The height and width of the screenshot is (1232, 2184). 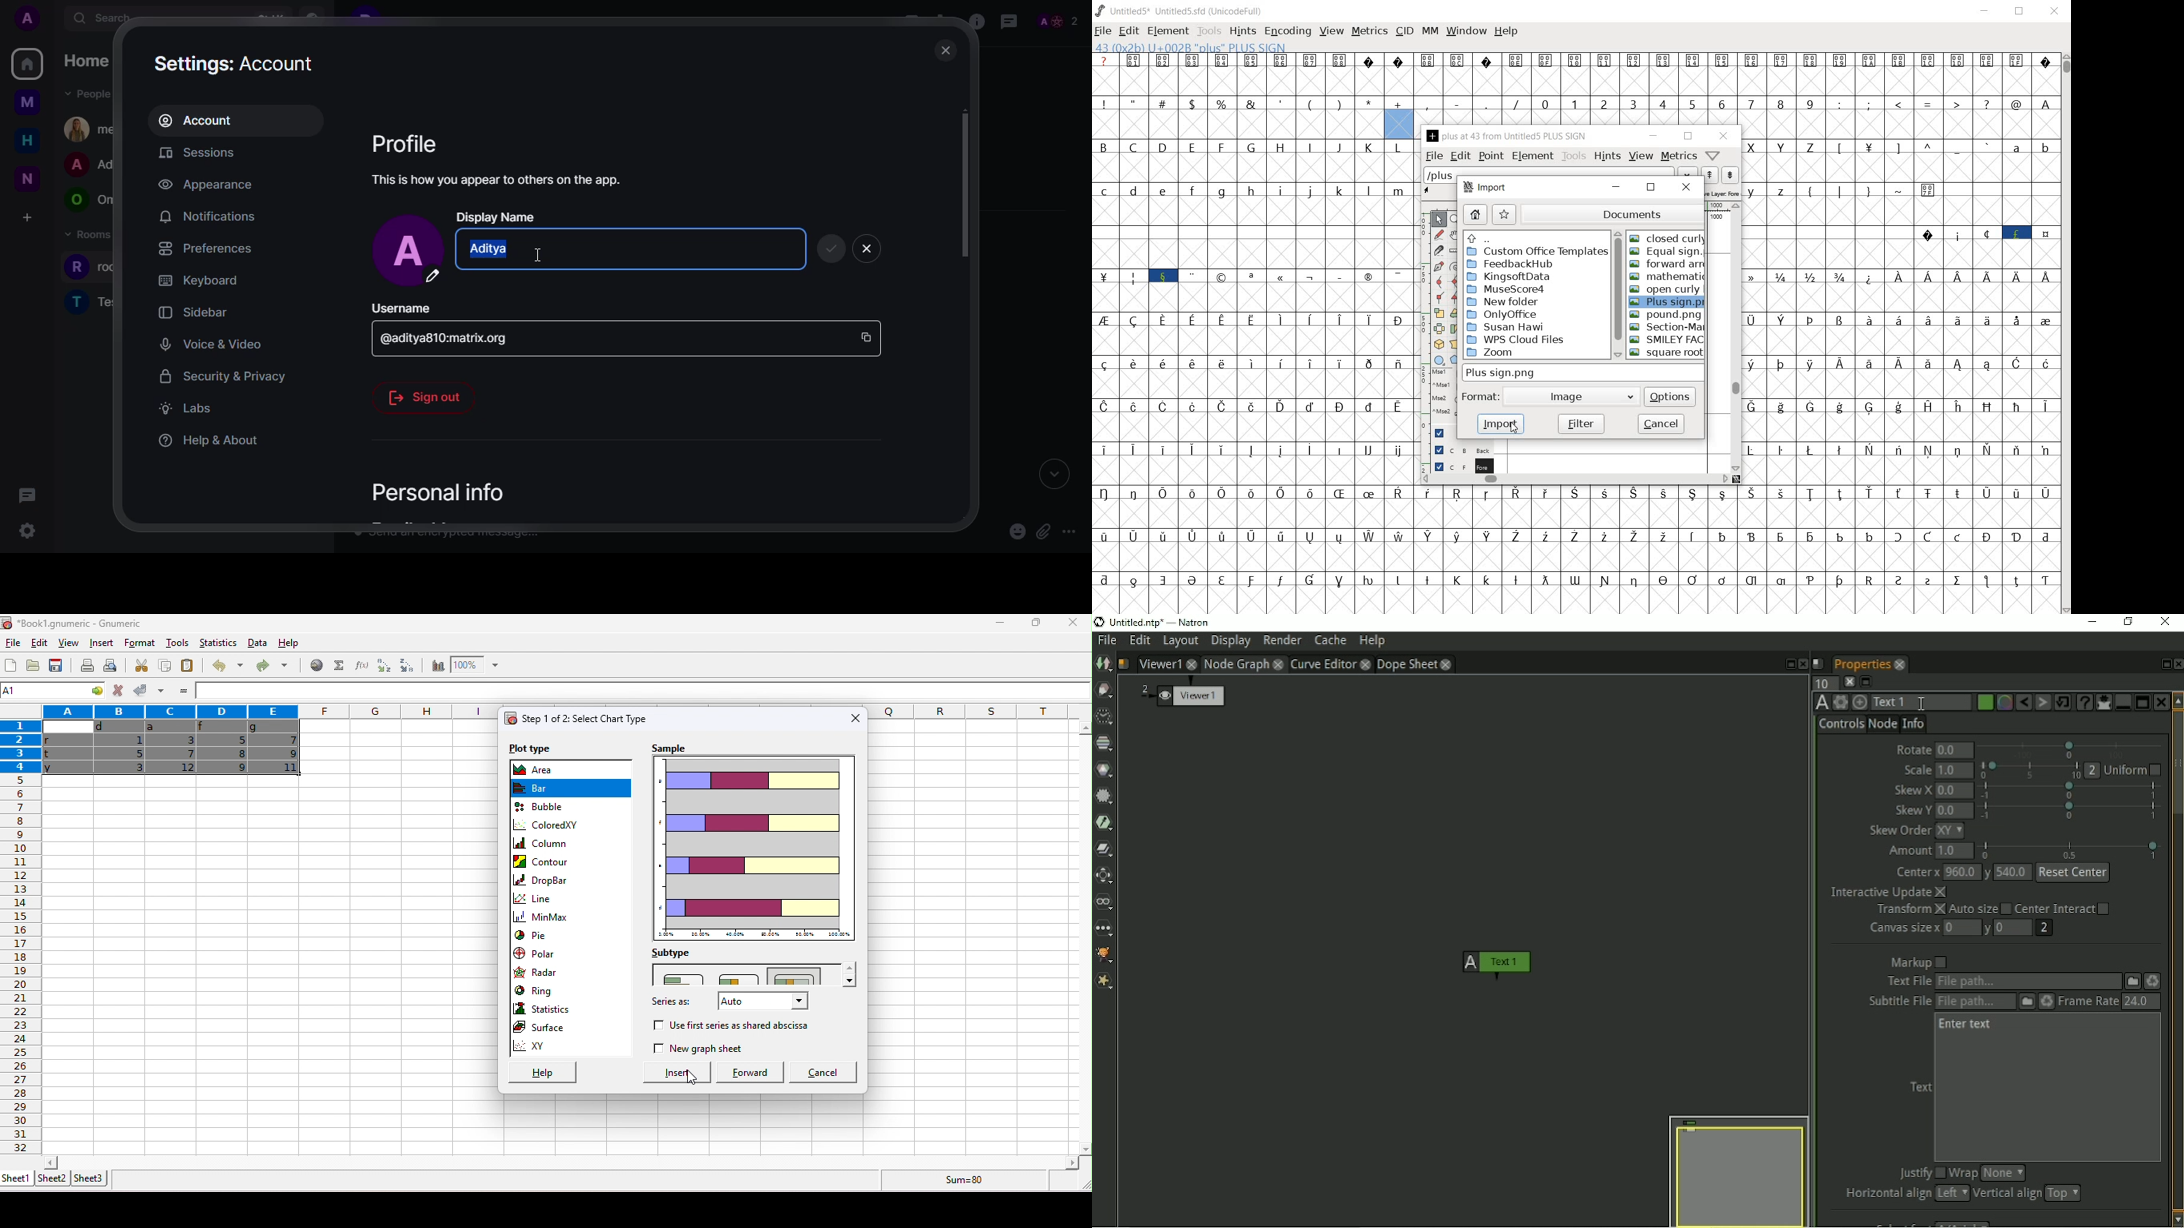 I want to click on profile, so click(x=410, y=142).